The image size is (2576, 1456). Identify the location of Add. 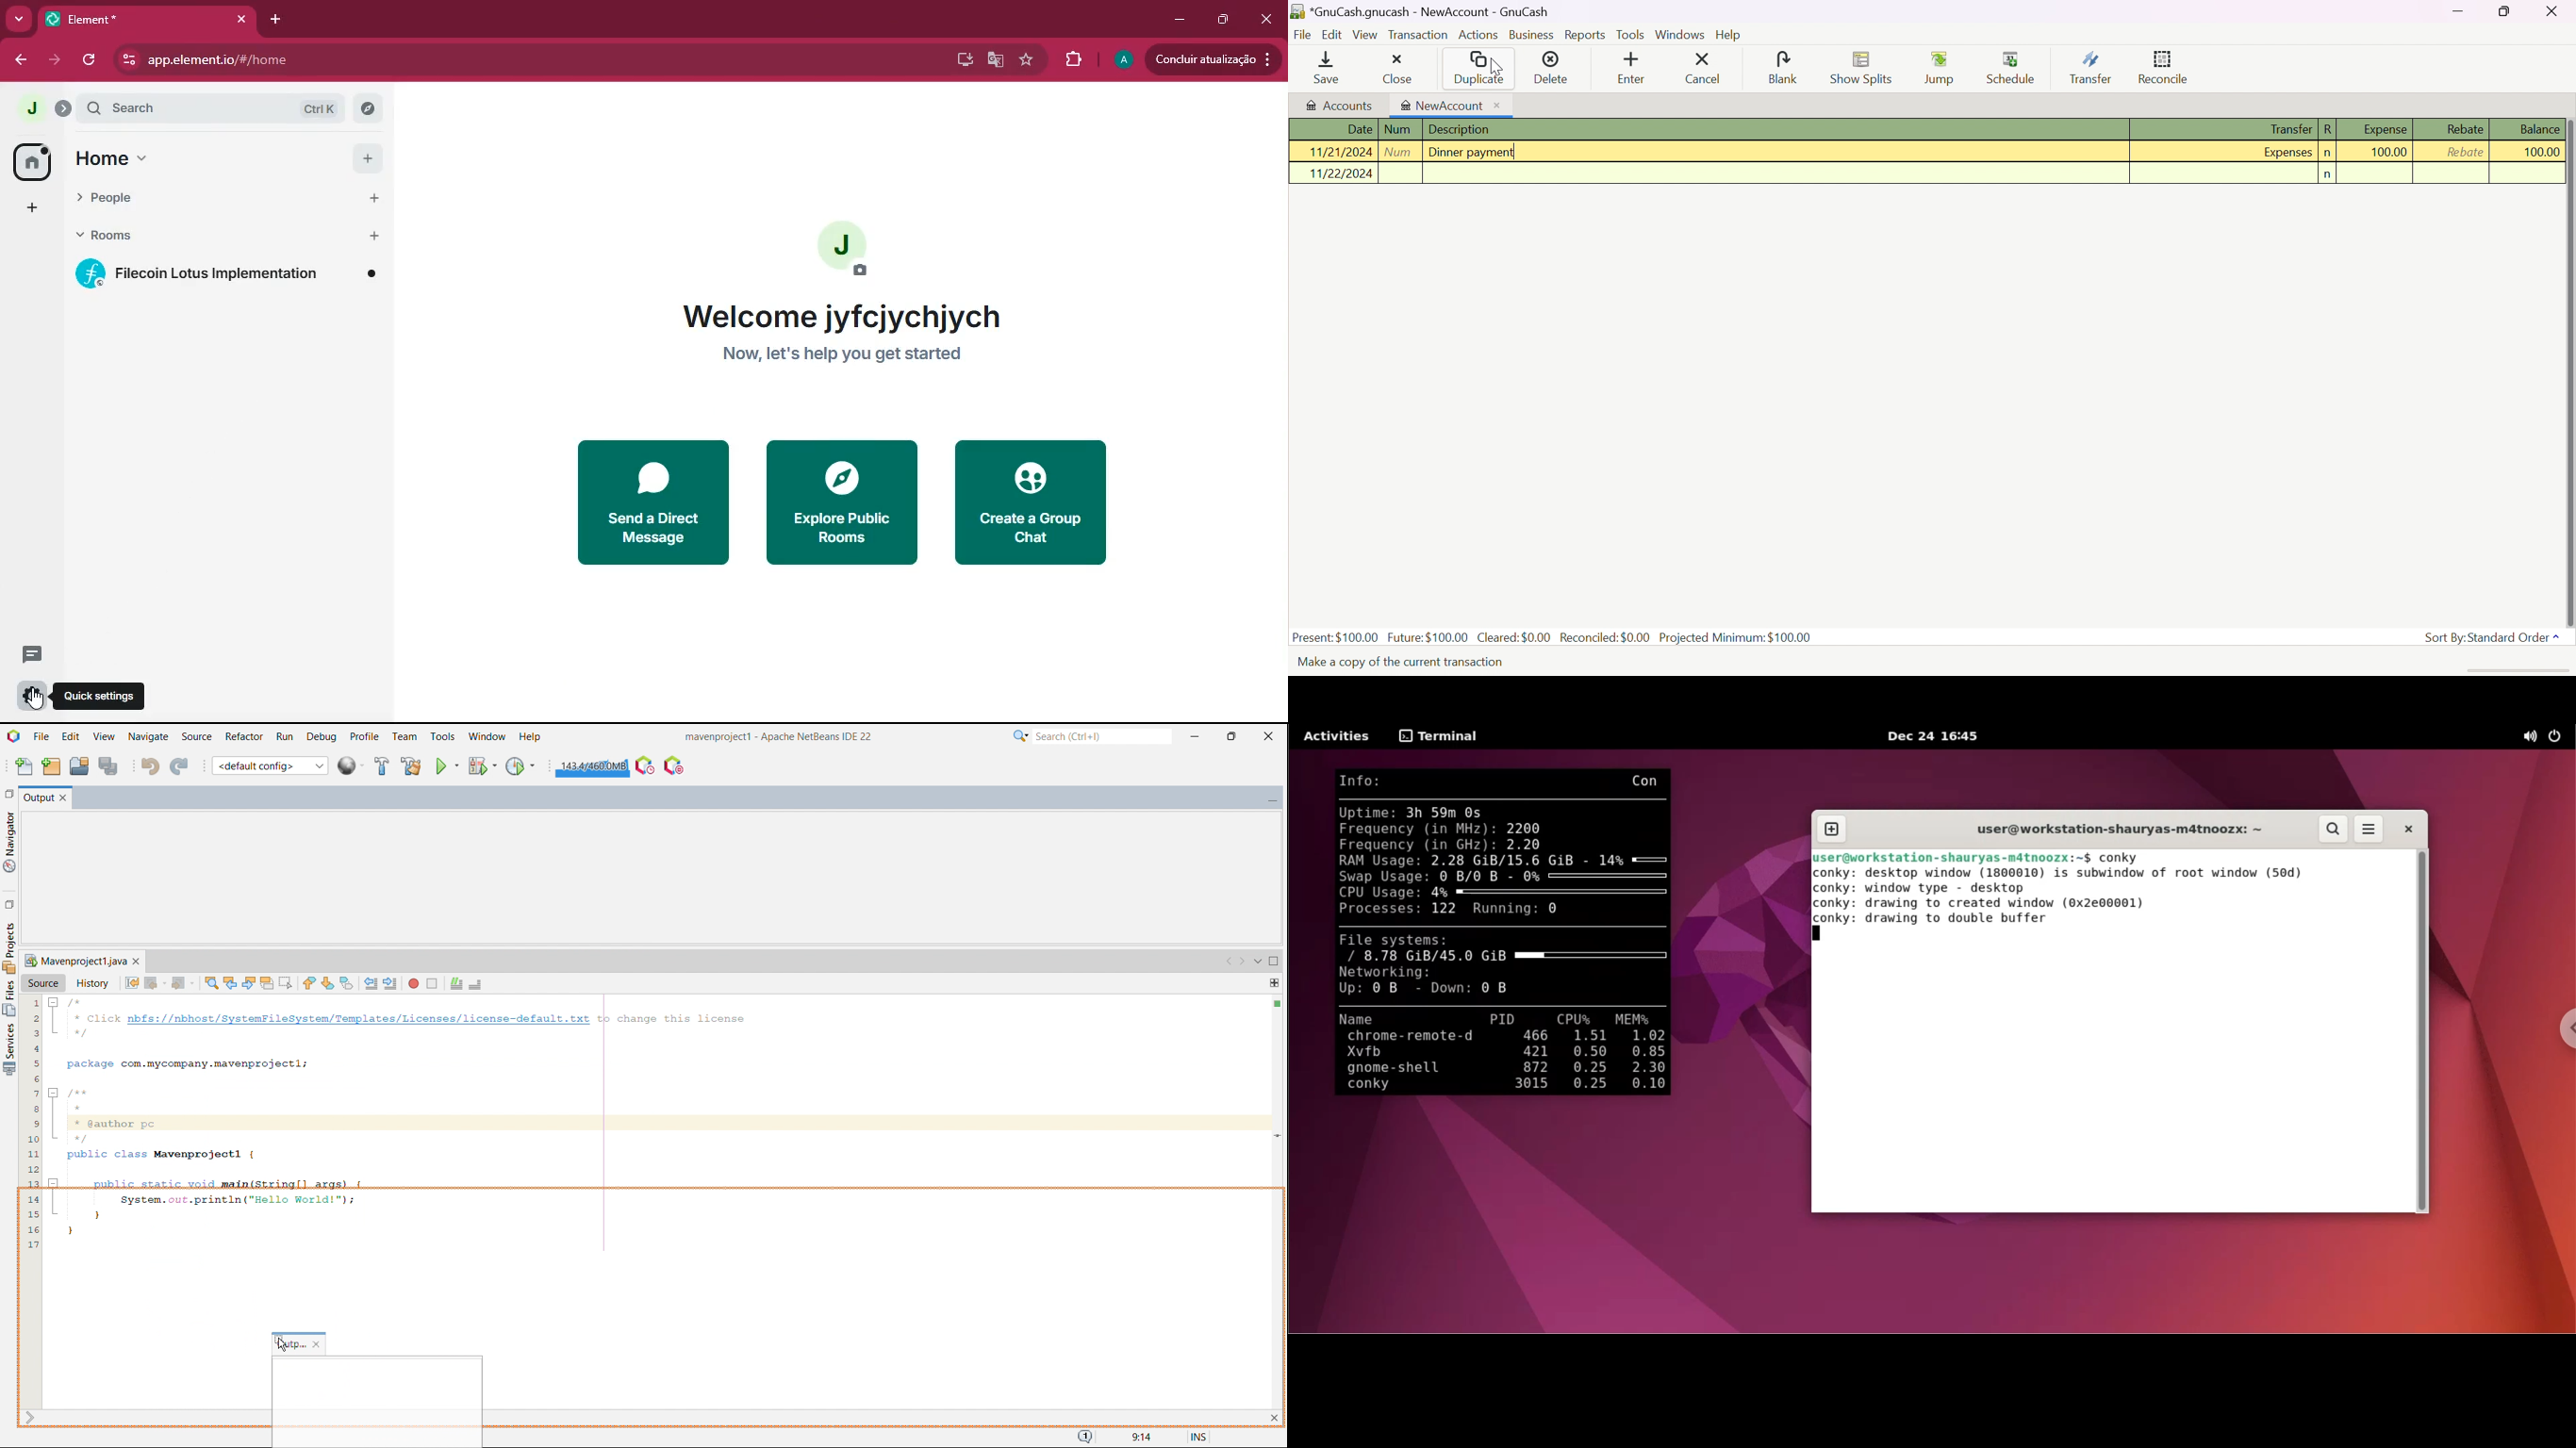
(372, 198).